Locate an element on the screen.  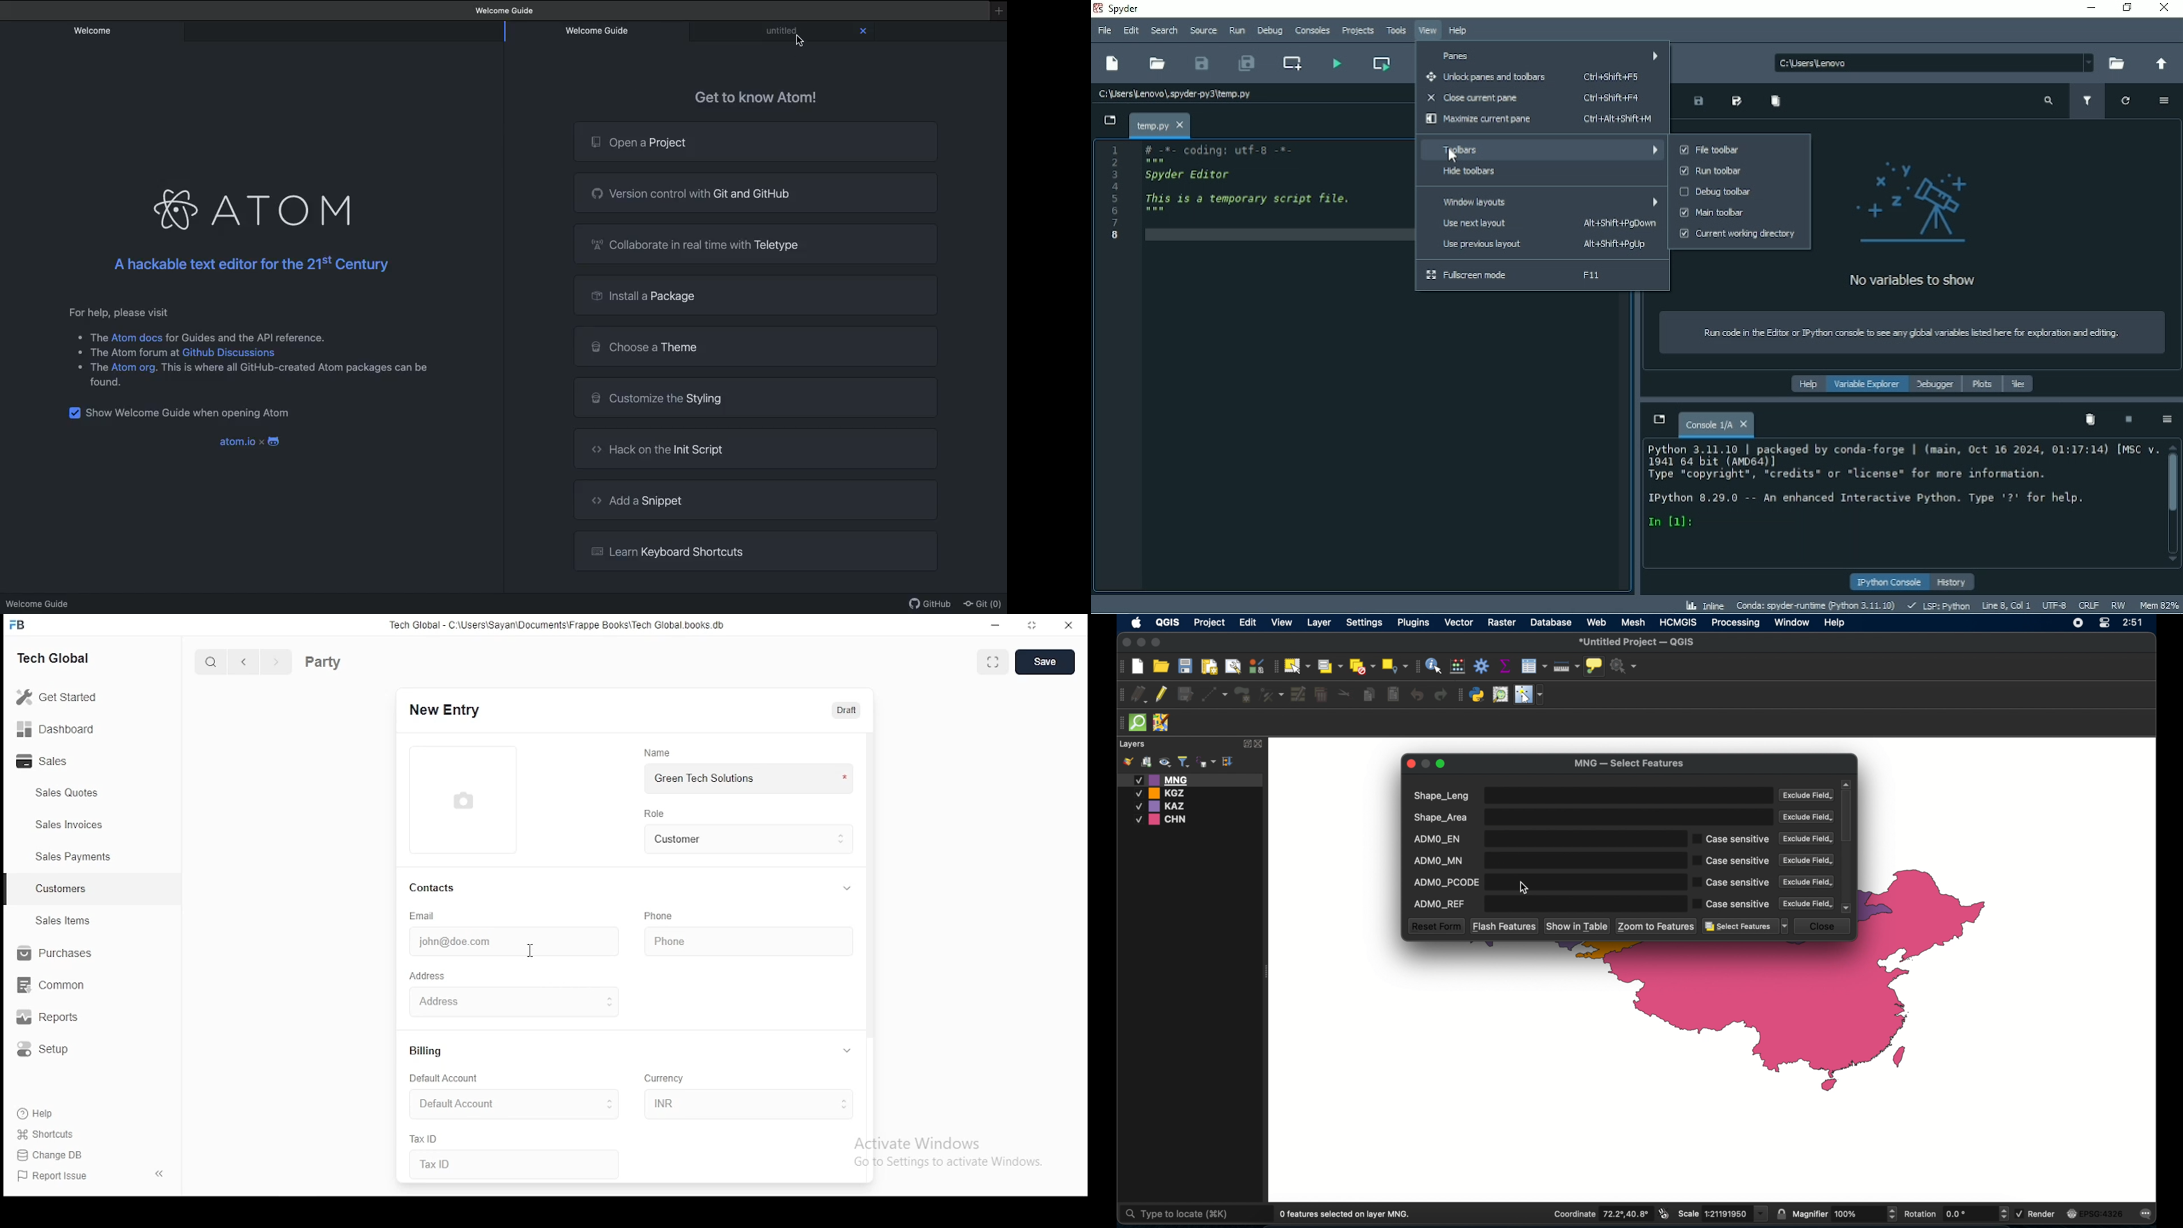
Tax ID is located at coordinates (460, 1164).